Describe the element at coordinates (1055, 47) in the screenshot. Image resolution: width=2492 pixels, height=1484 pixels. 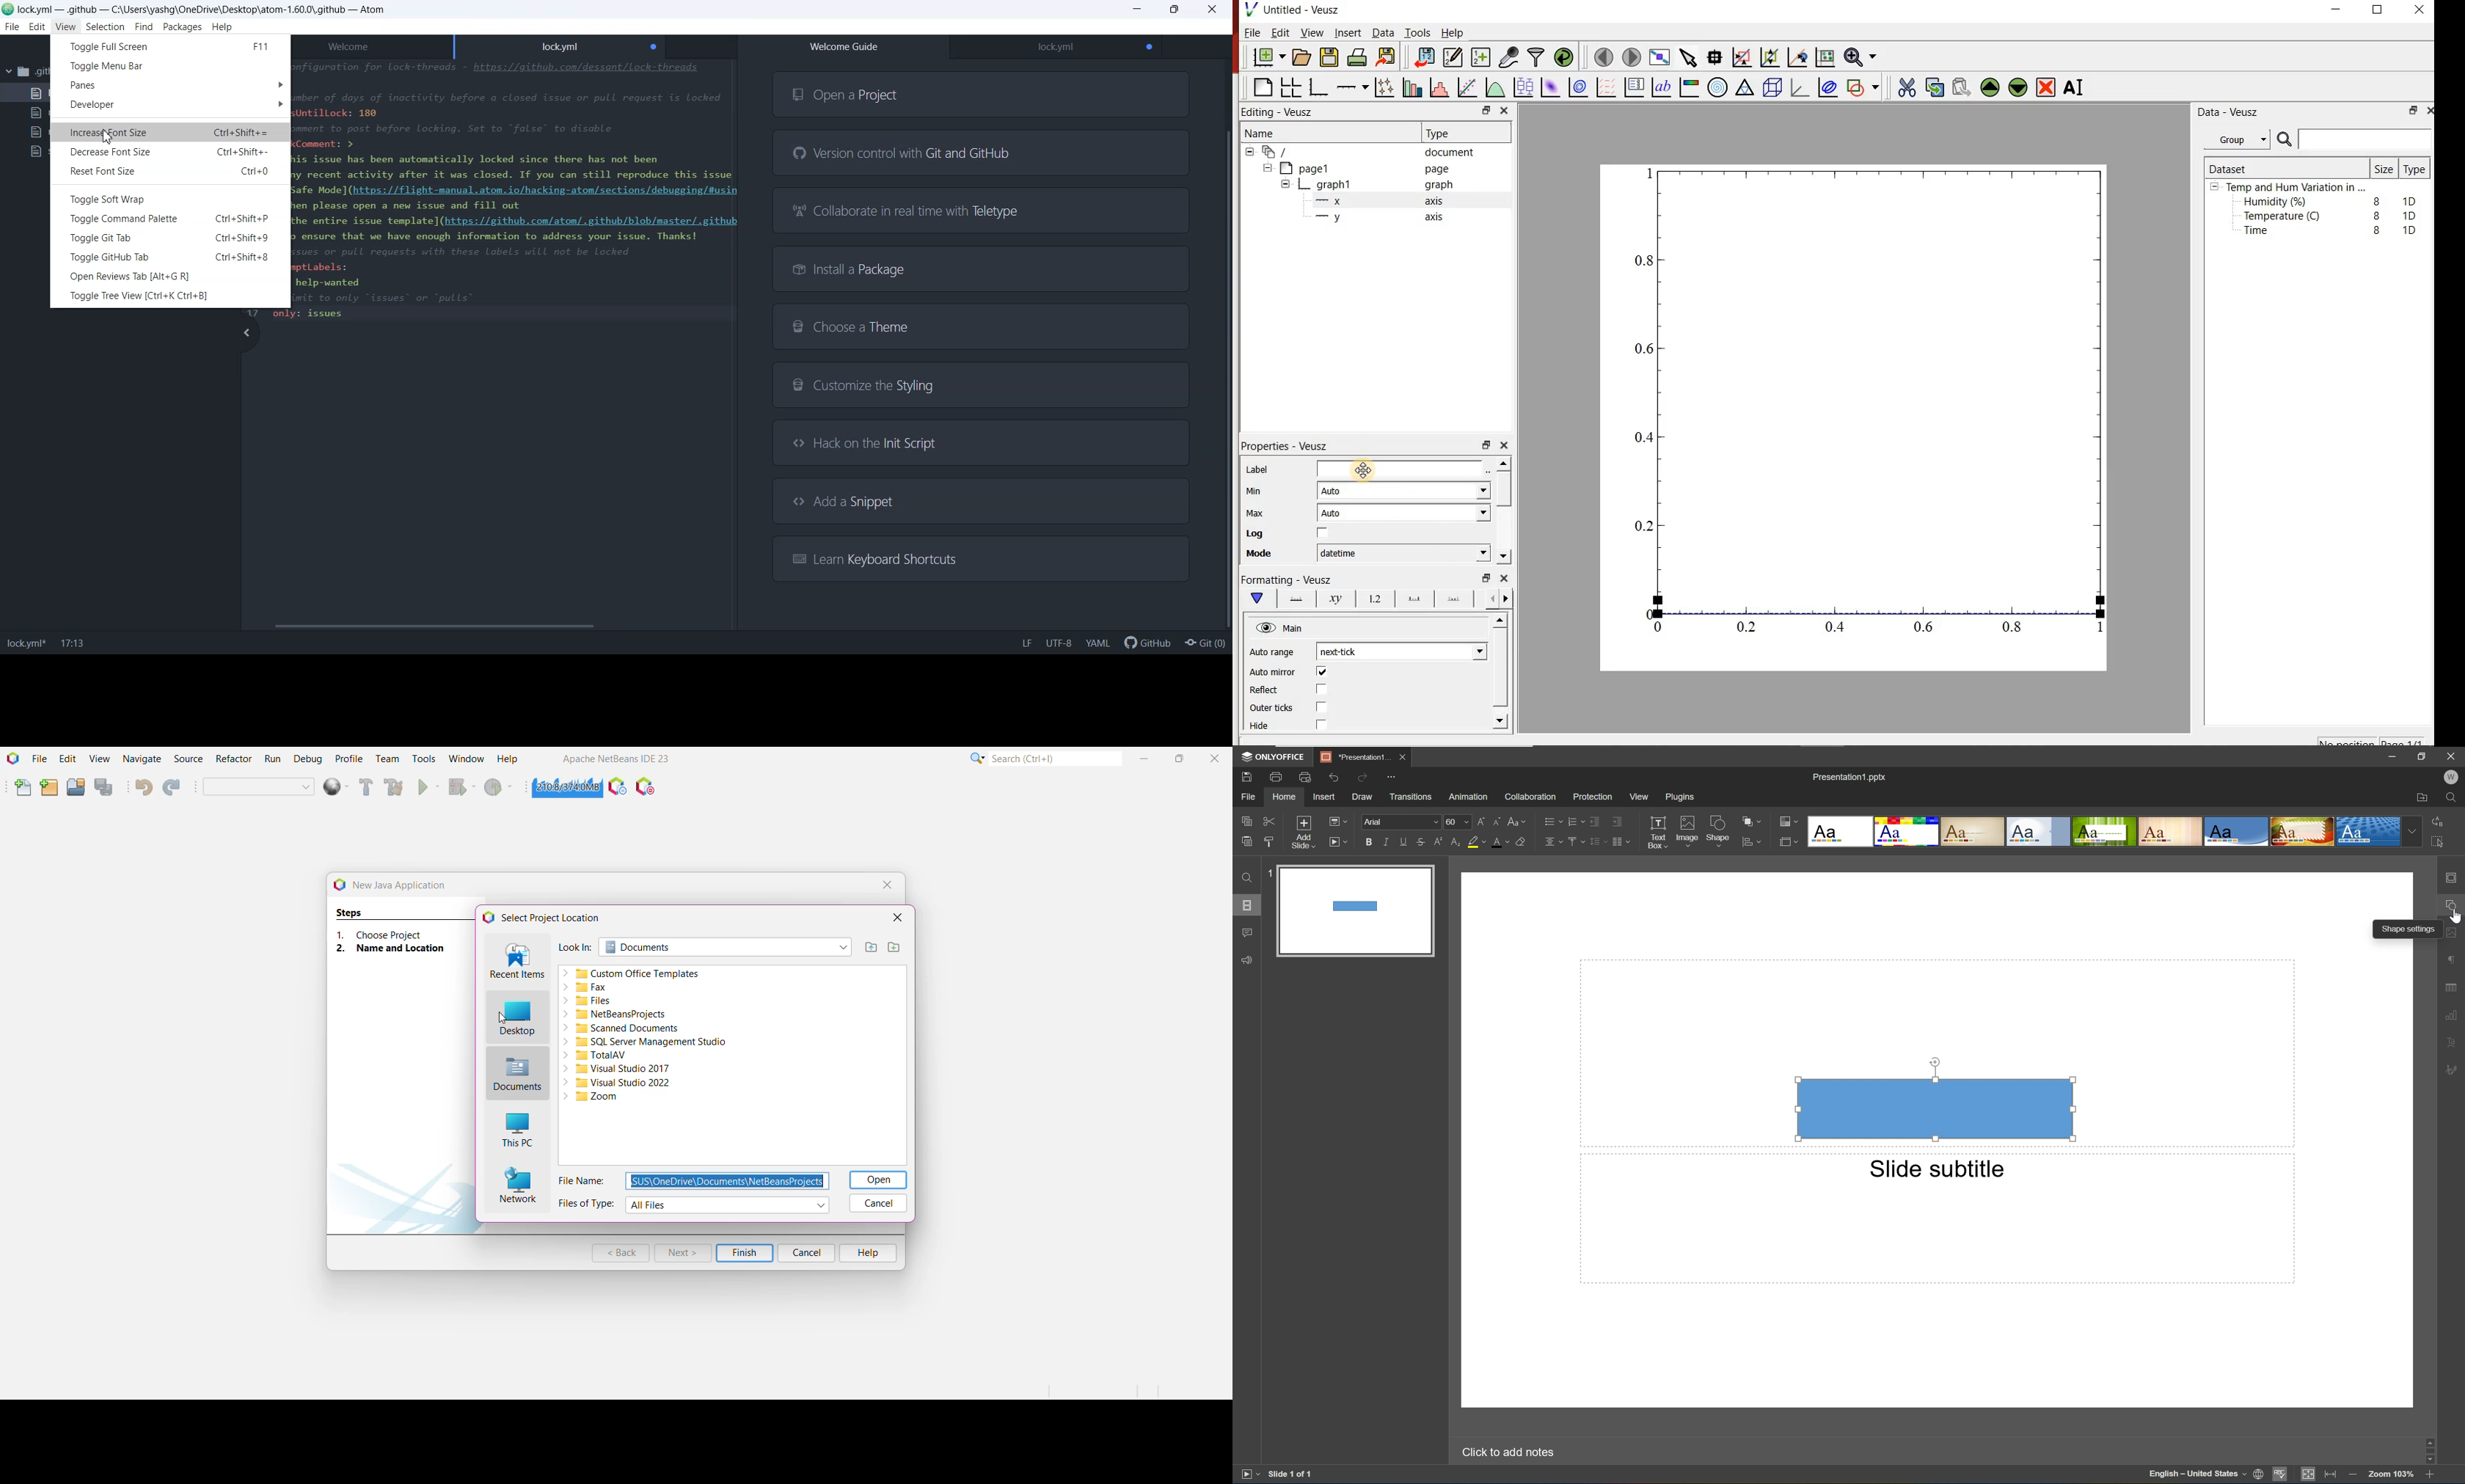
I see `Lock.yml ` at that location.